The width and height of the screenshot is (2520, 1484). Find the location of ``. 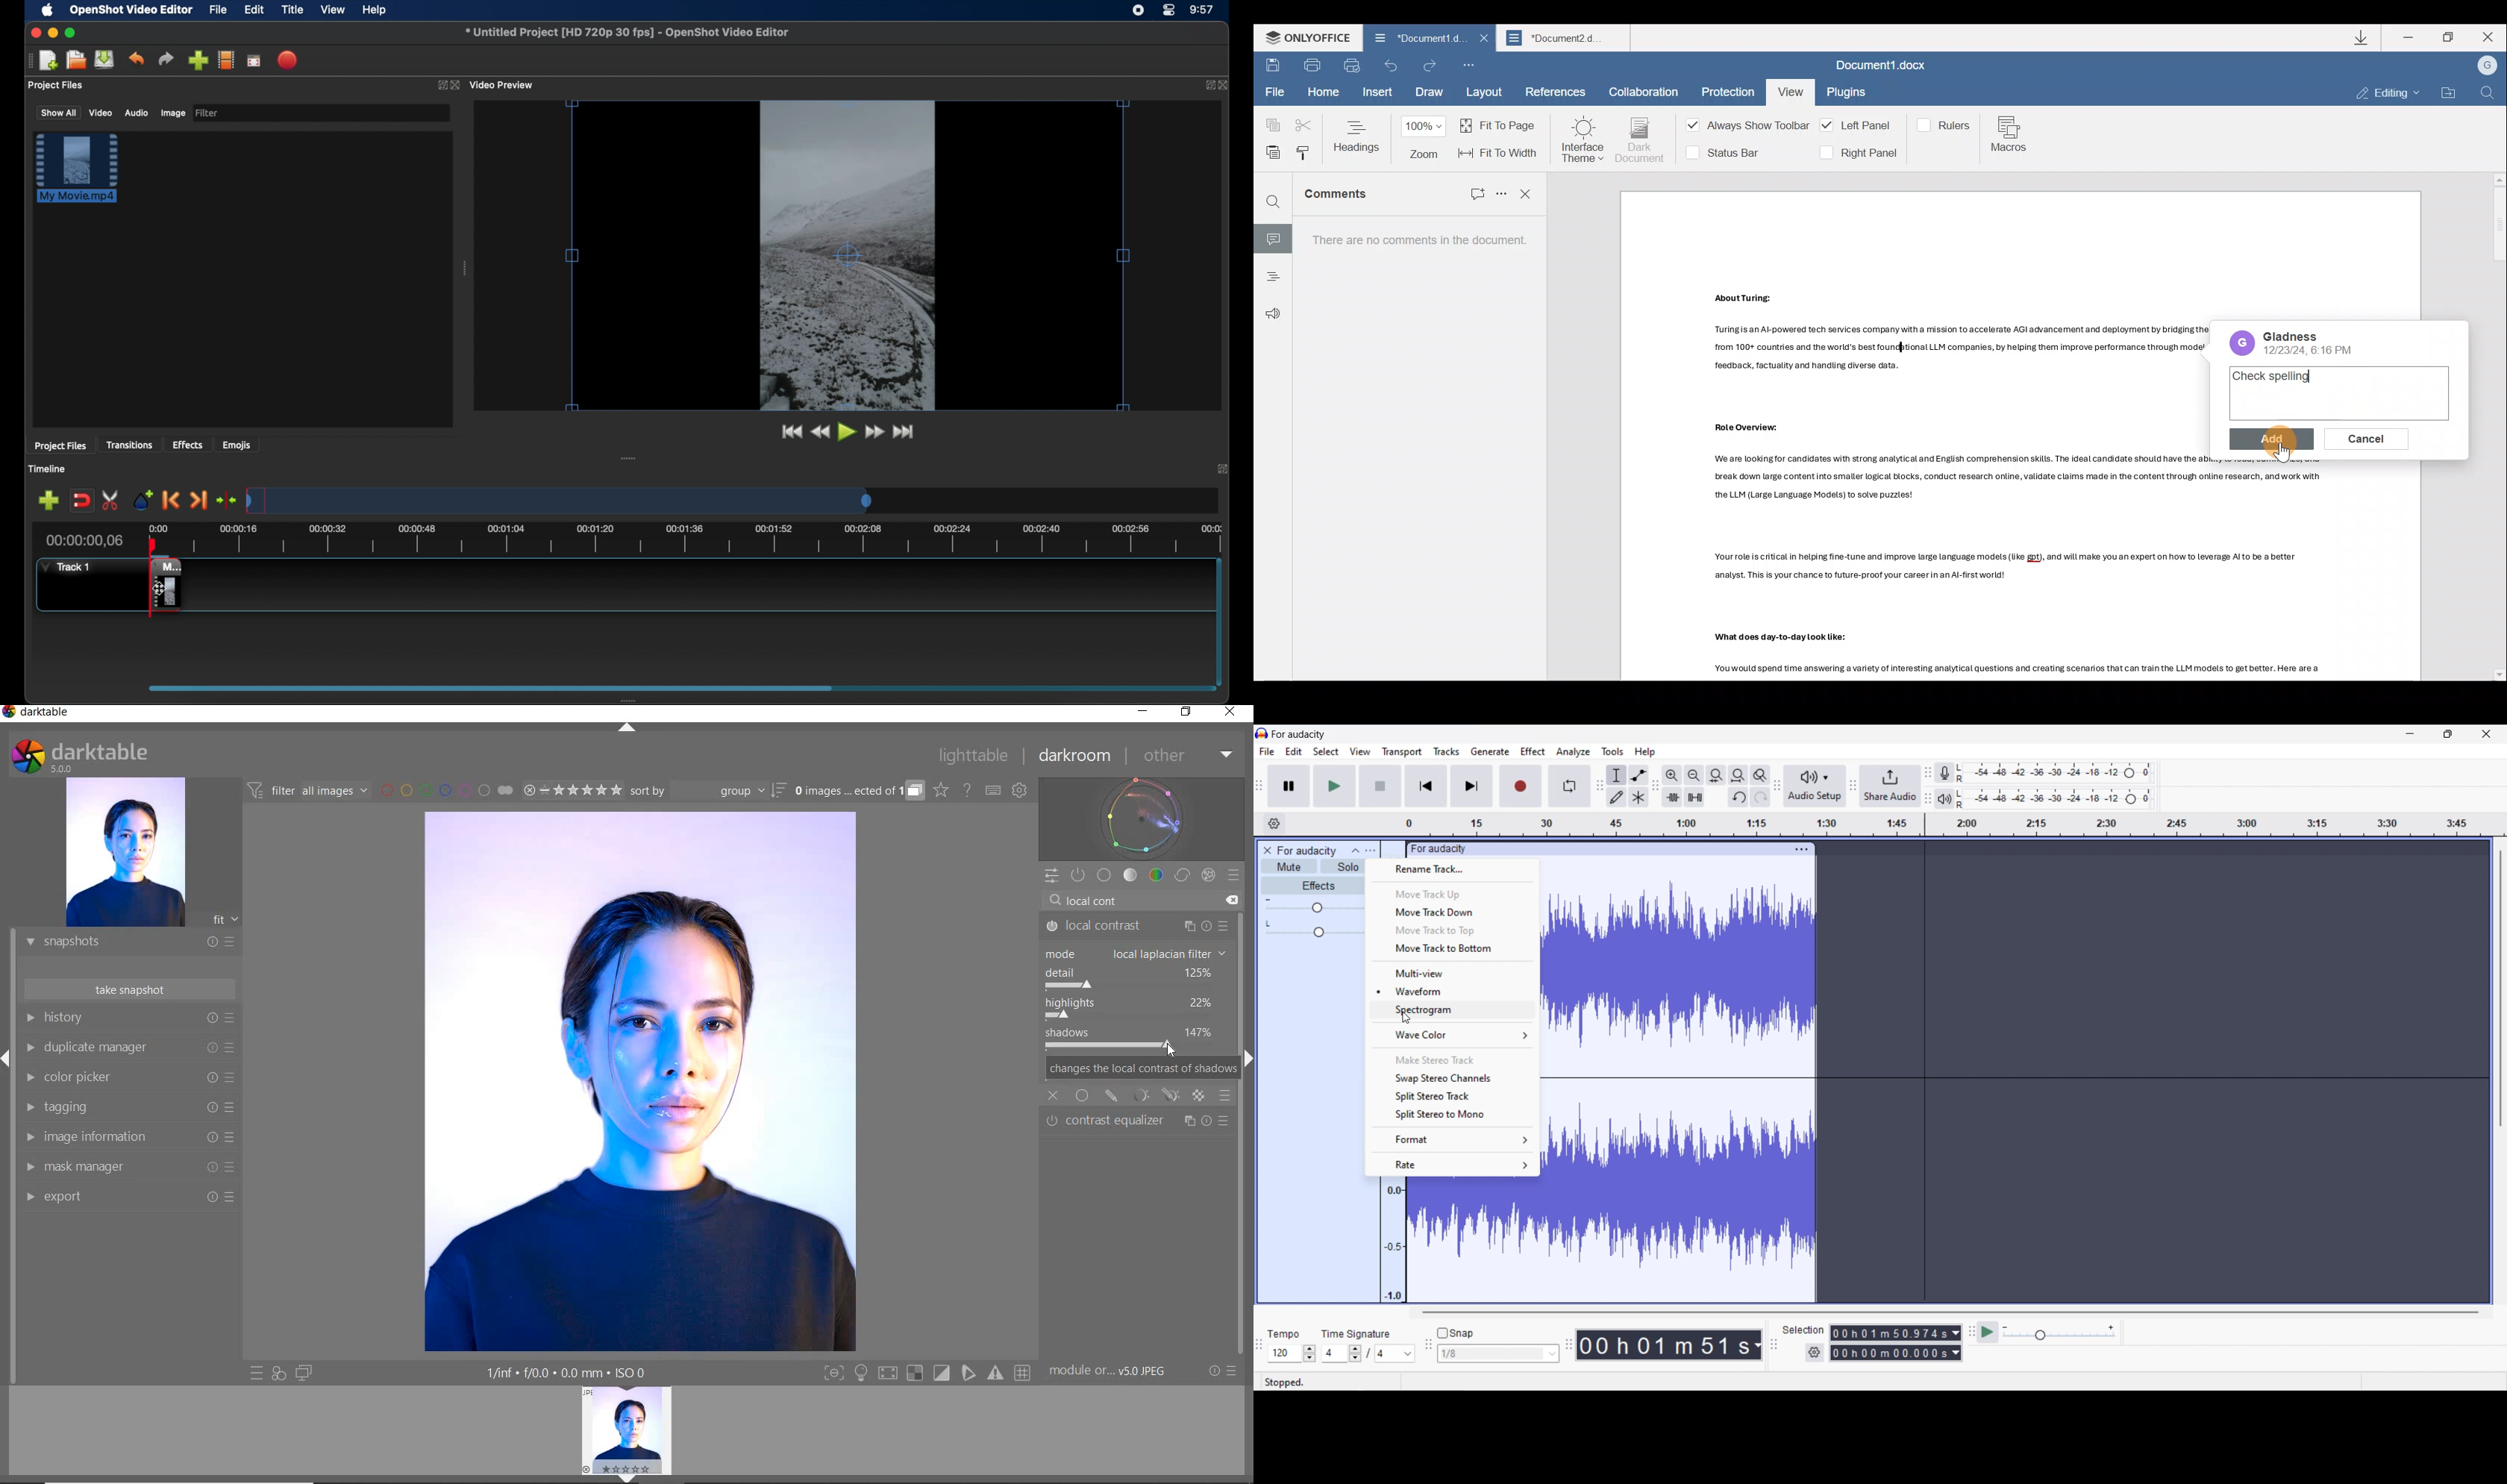

 is located at coordinates (1781, 638).